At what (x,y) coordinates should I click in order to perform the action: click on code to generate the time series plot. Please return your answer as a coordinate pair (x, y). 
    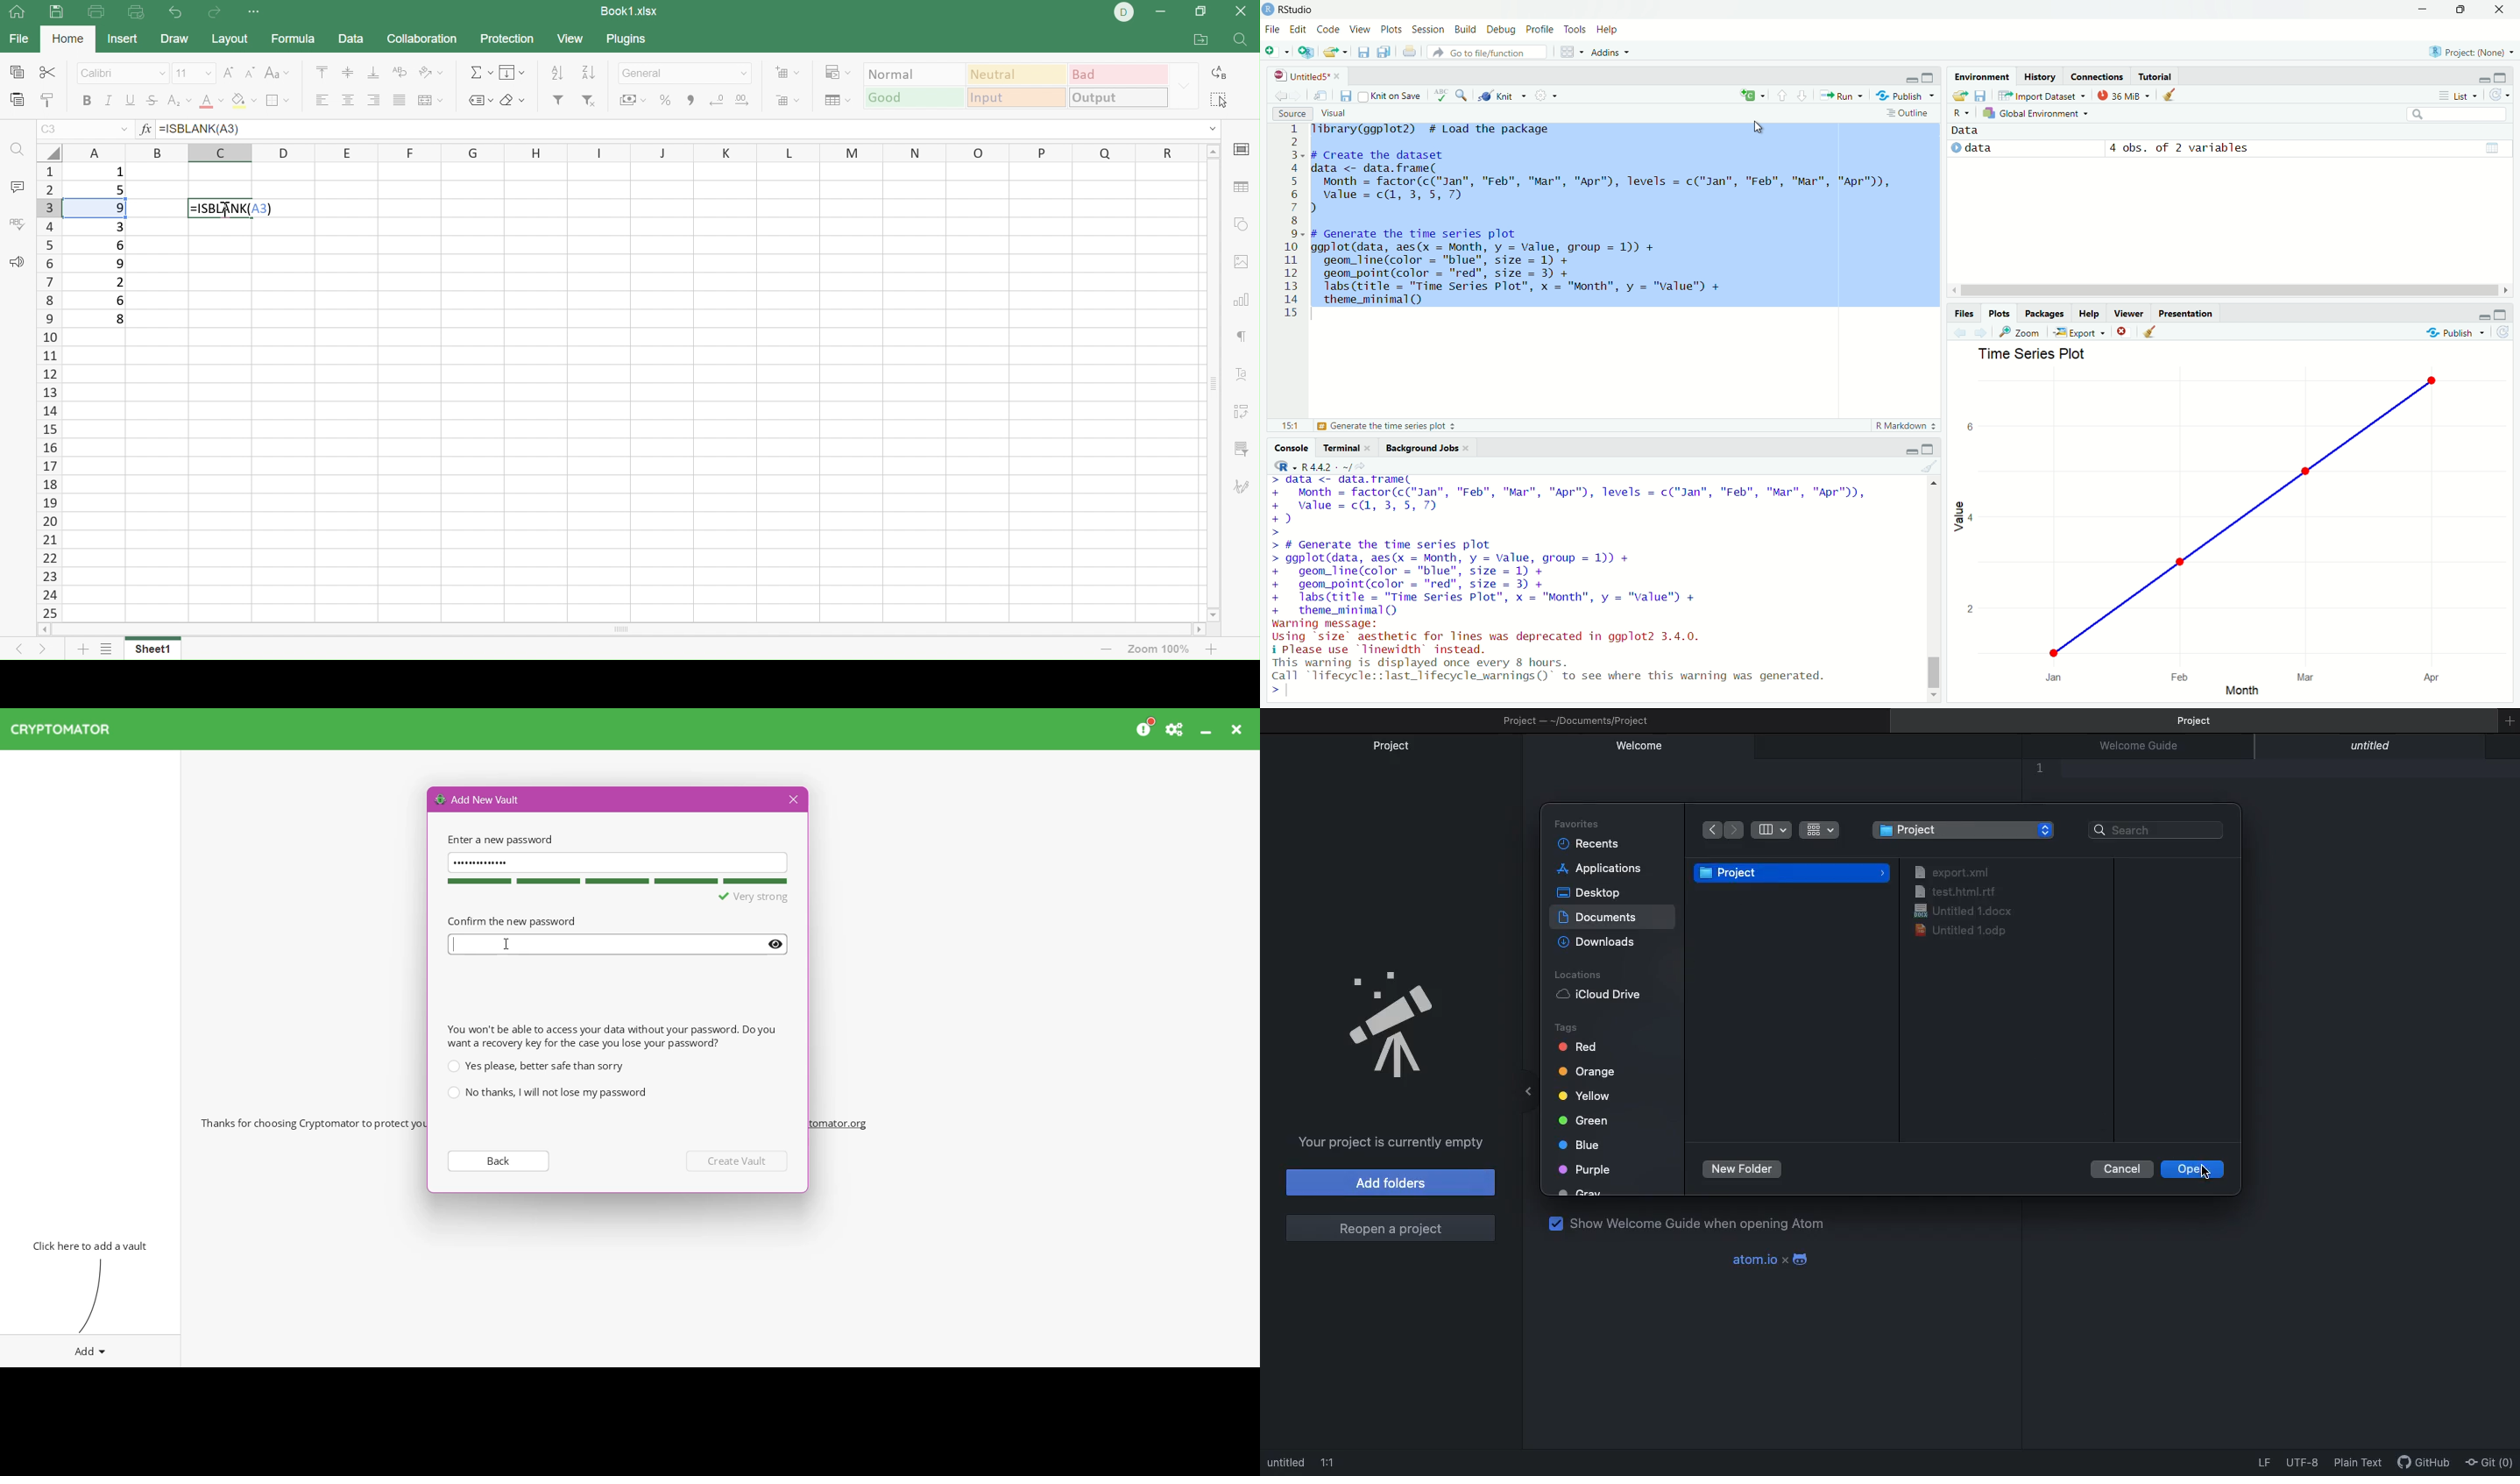
    Looking at the image, I should click on (1502, 580).